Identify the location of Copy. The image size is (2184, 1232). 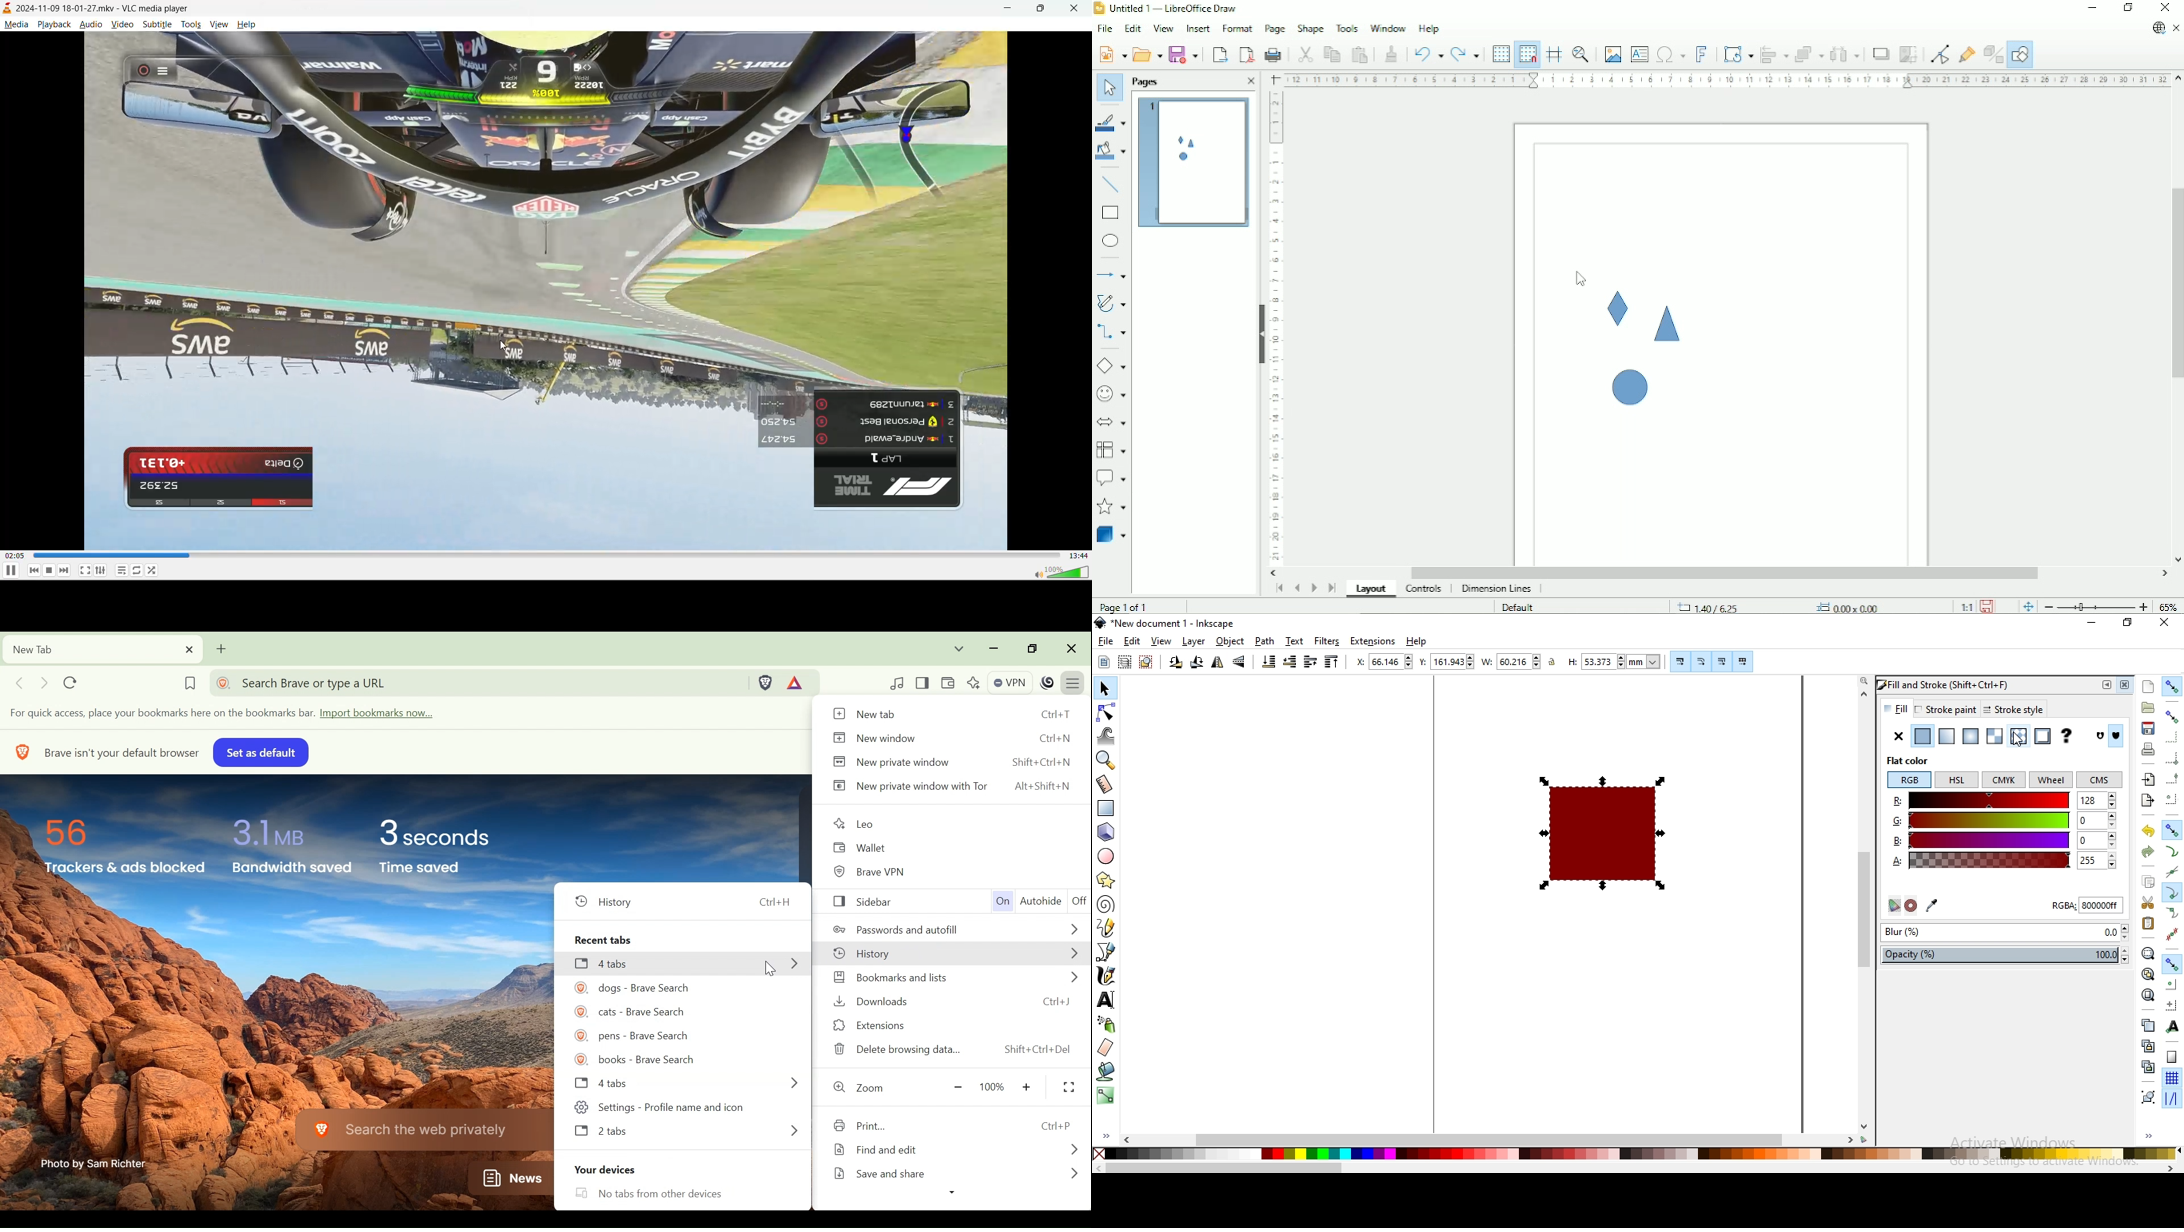
(1331, 53).